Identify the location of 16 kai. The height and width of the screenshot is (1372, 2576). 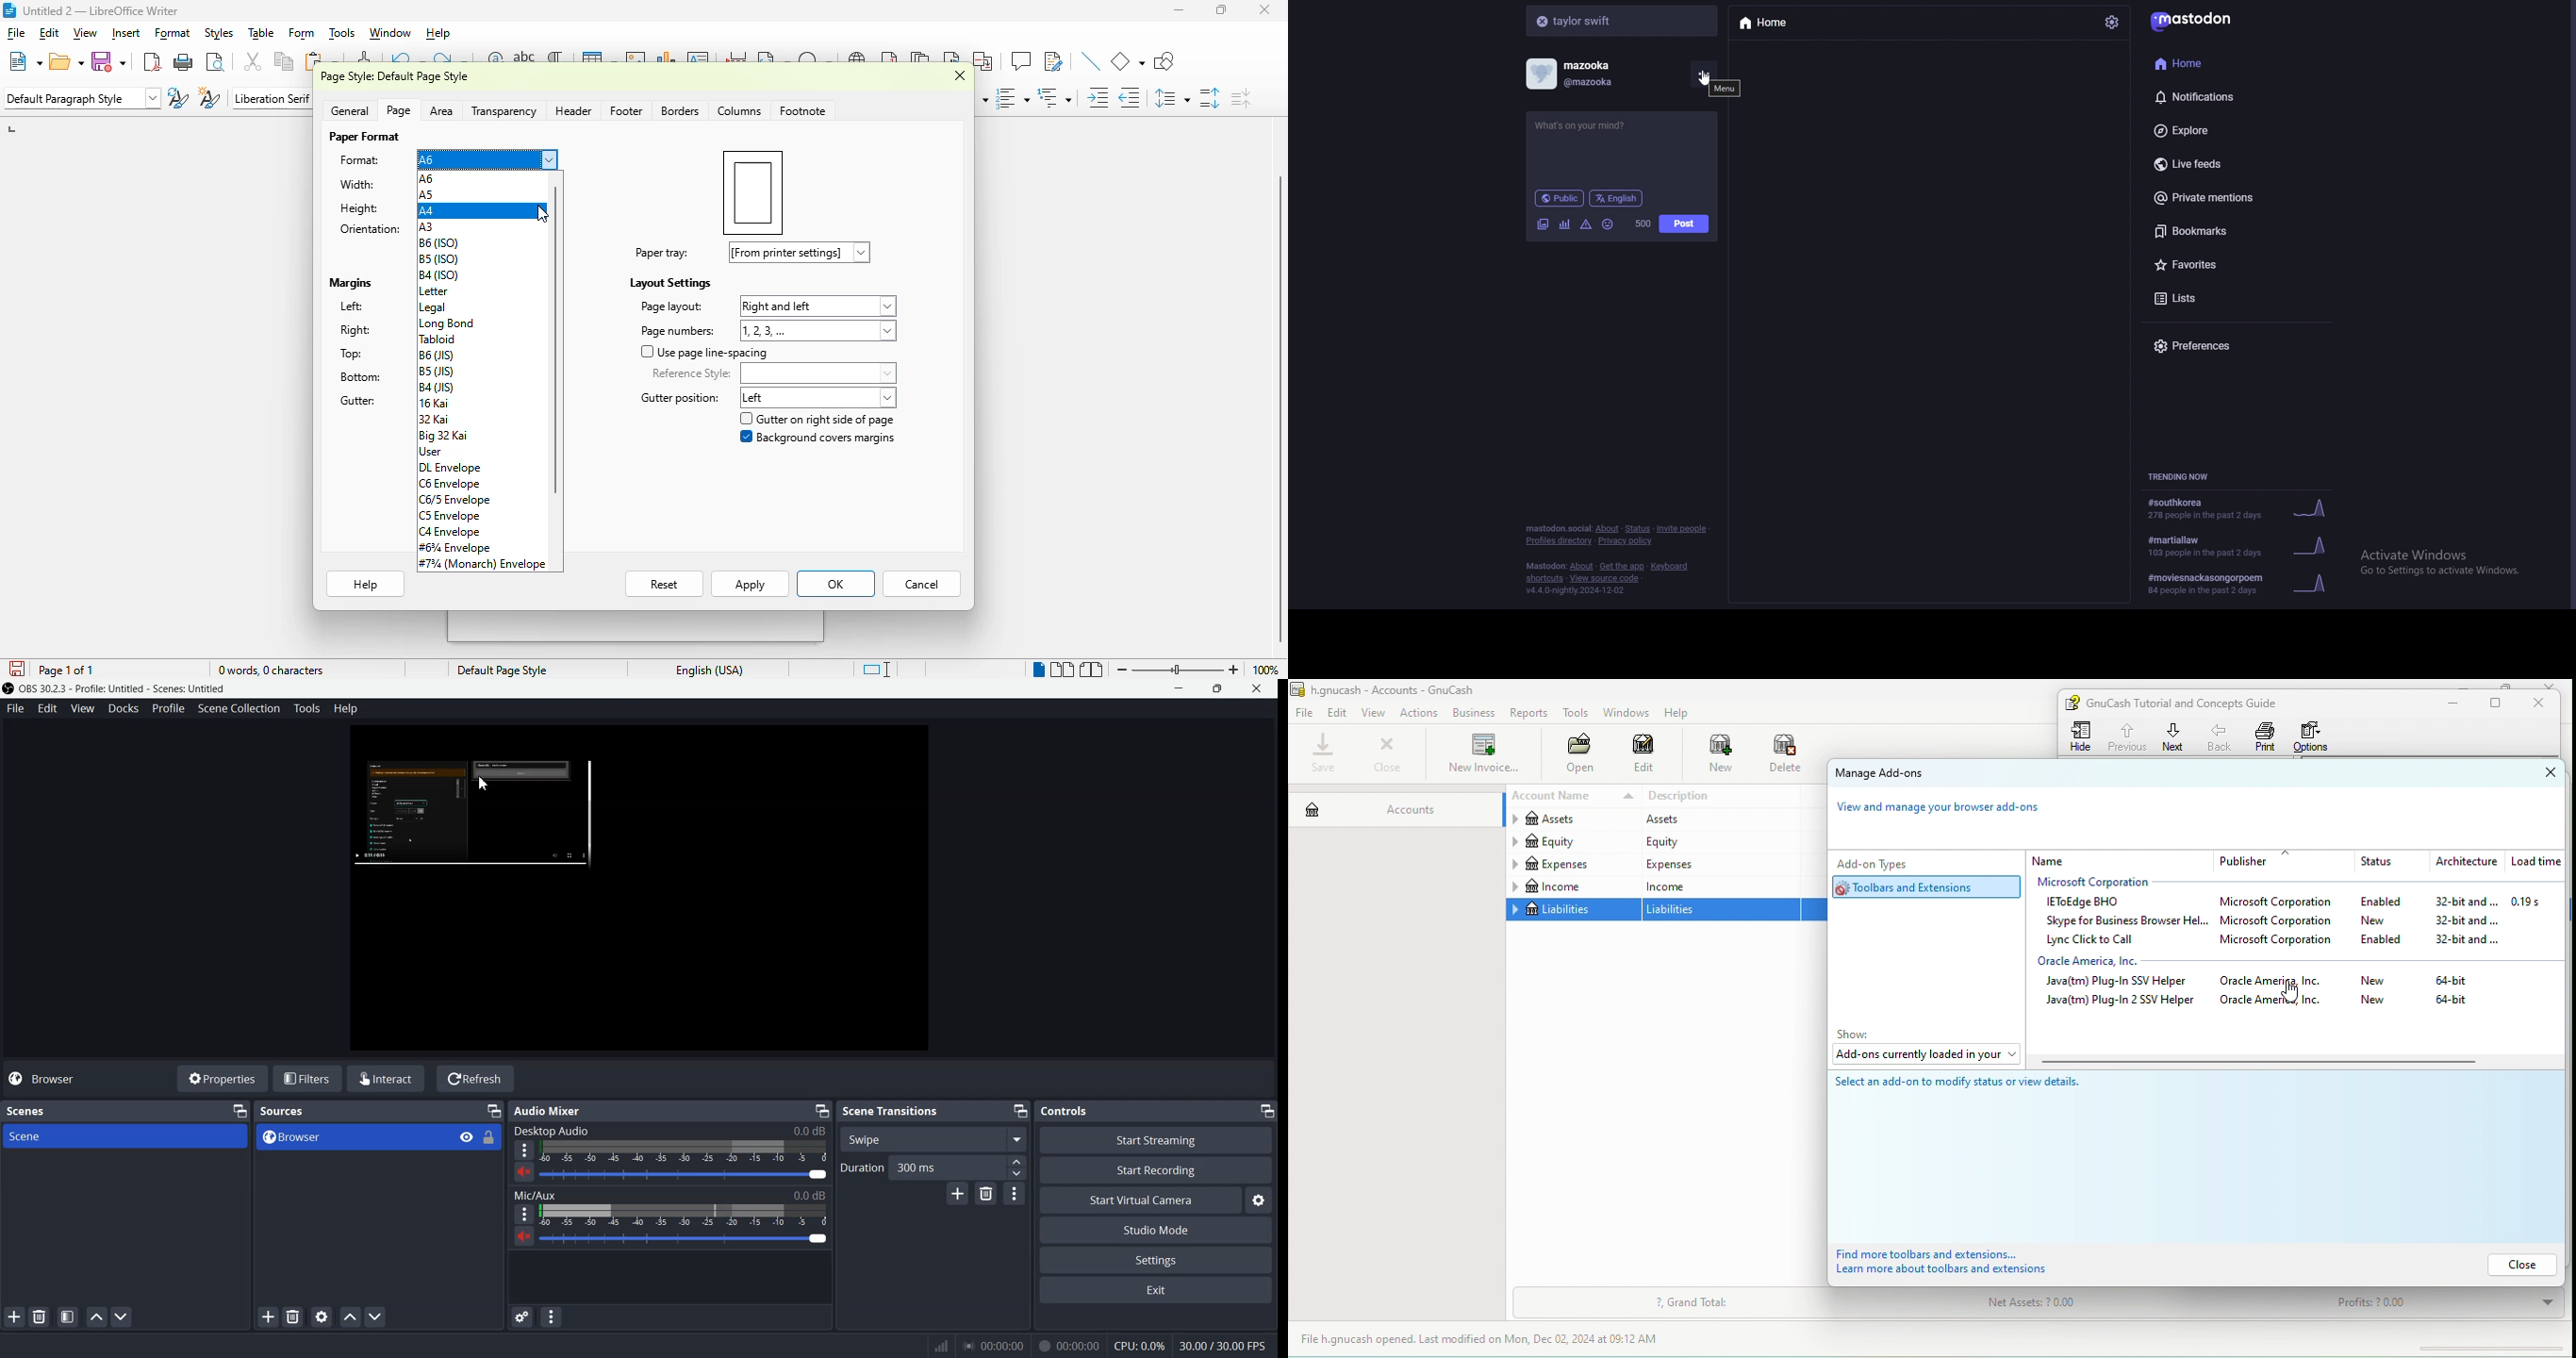
(435, 403).